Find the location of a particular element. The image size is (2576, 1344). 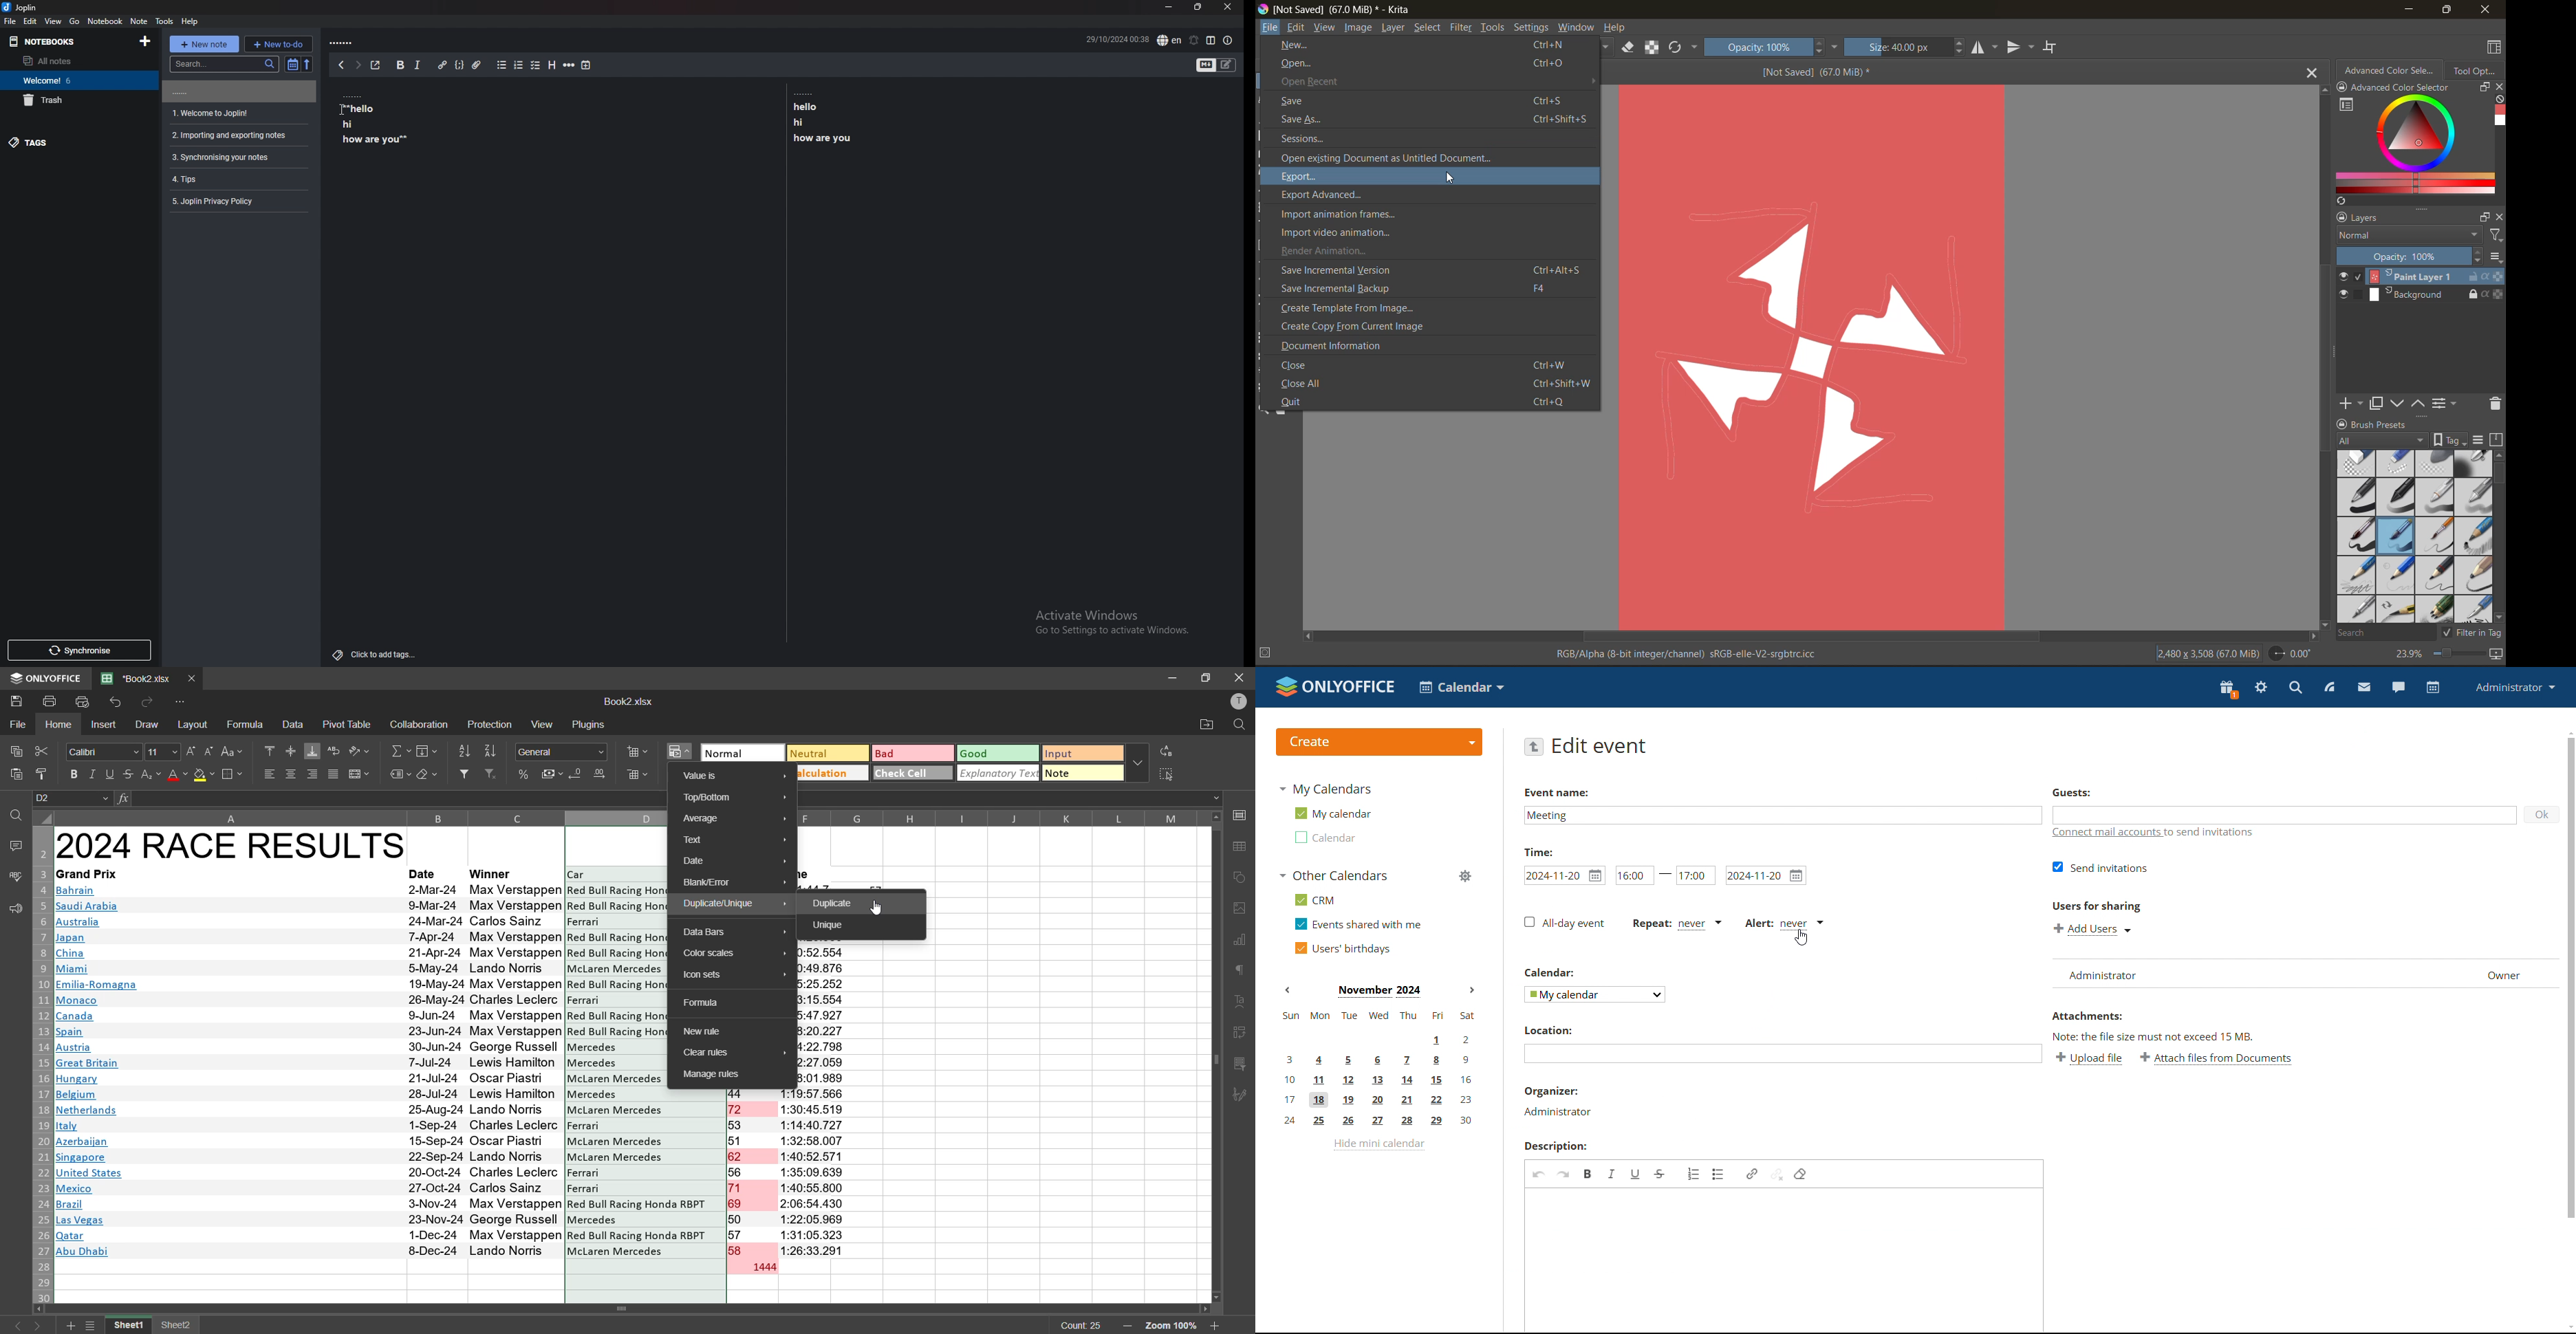

advanced color selector is located at coordinates (2392, 72).